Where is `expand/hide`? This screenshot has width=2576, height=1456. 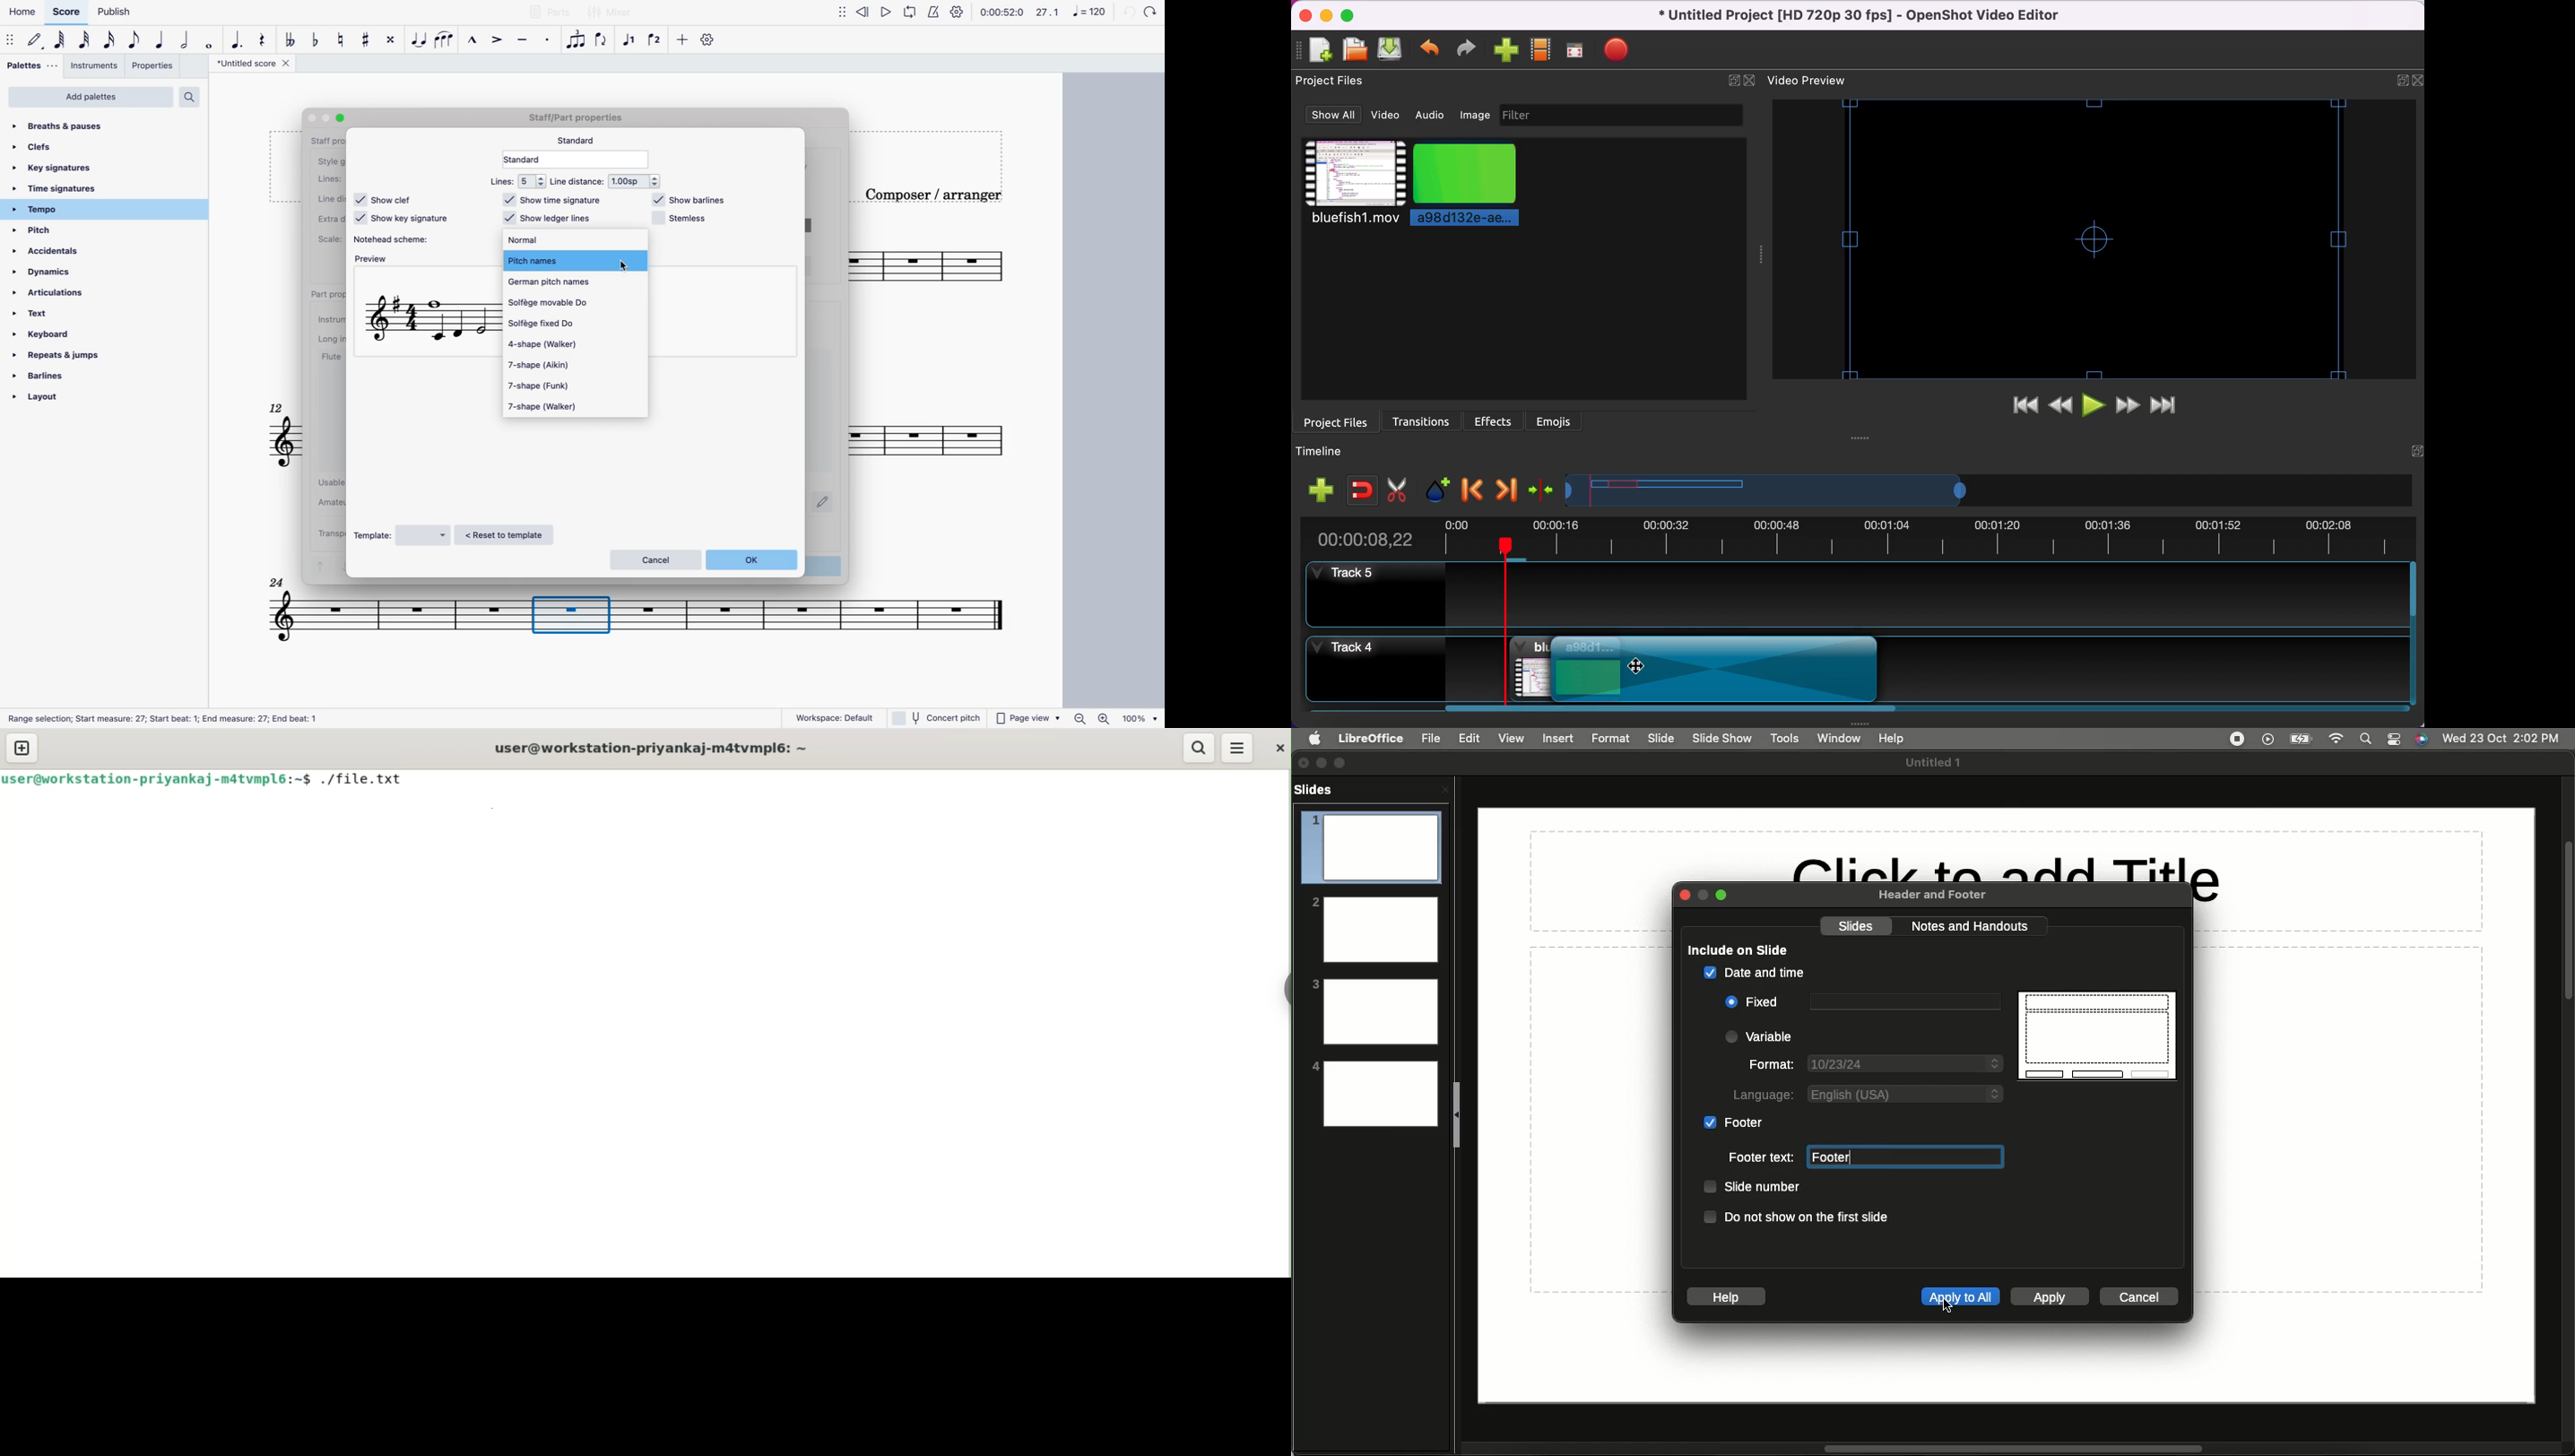 expand/hide is located at coordinates (2398, 77).